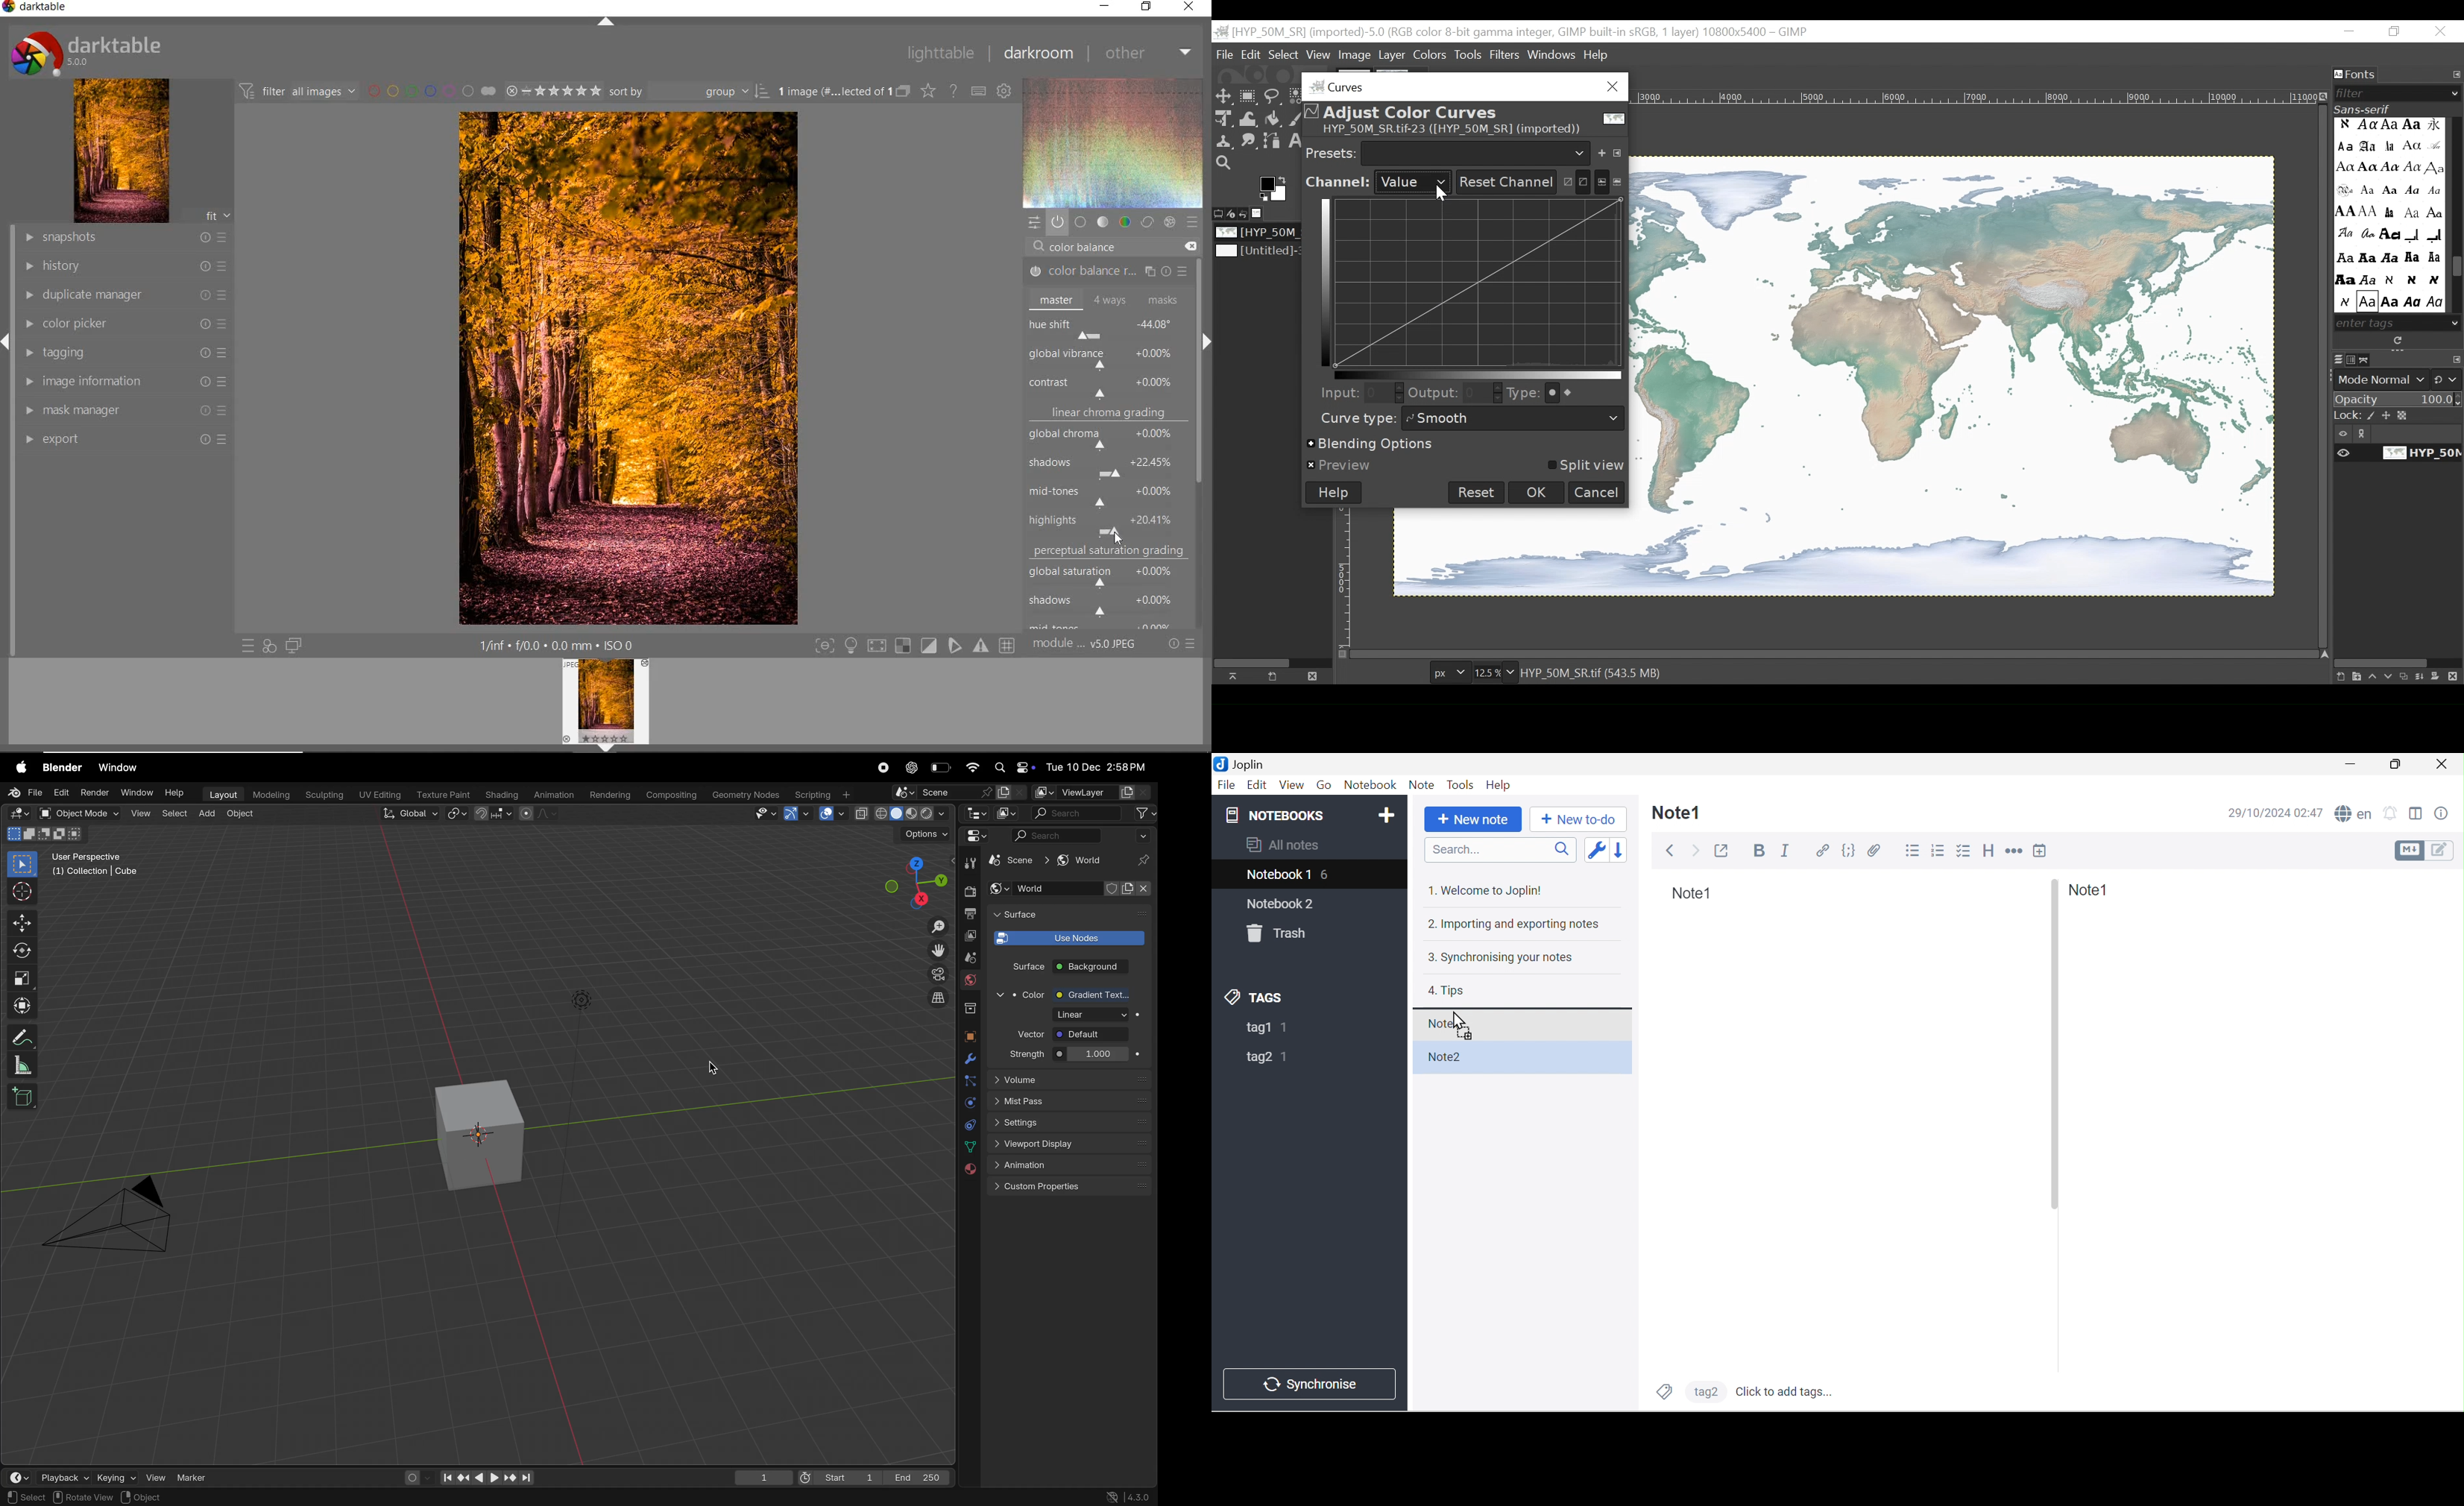 The width and height of the screenshot is (2464, 1512). I want to click on Note1, so click(1693, 893).